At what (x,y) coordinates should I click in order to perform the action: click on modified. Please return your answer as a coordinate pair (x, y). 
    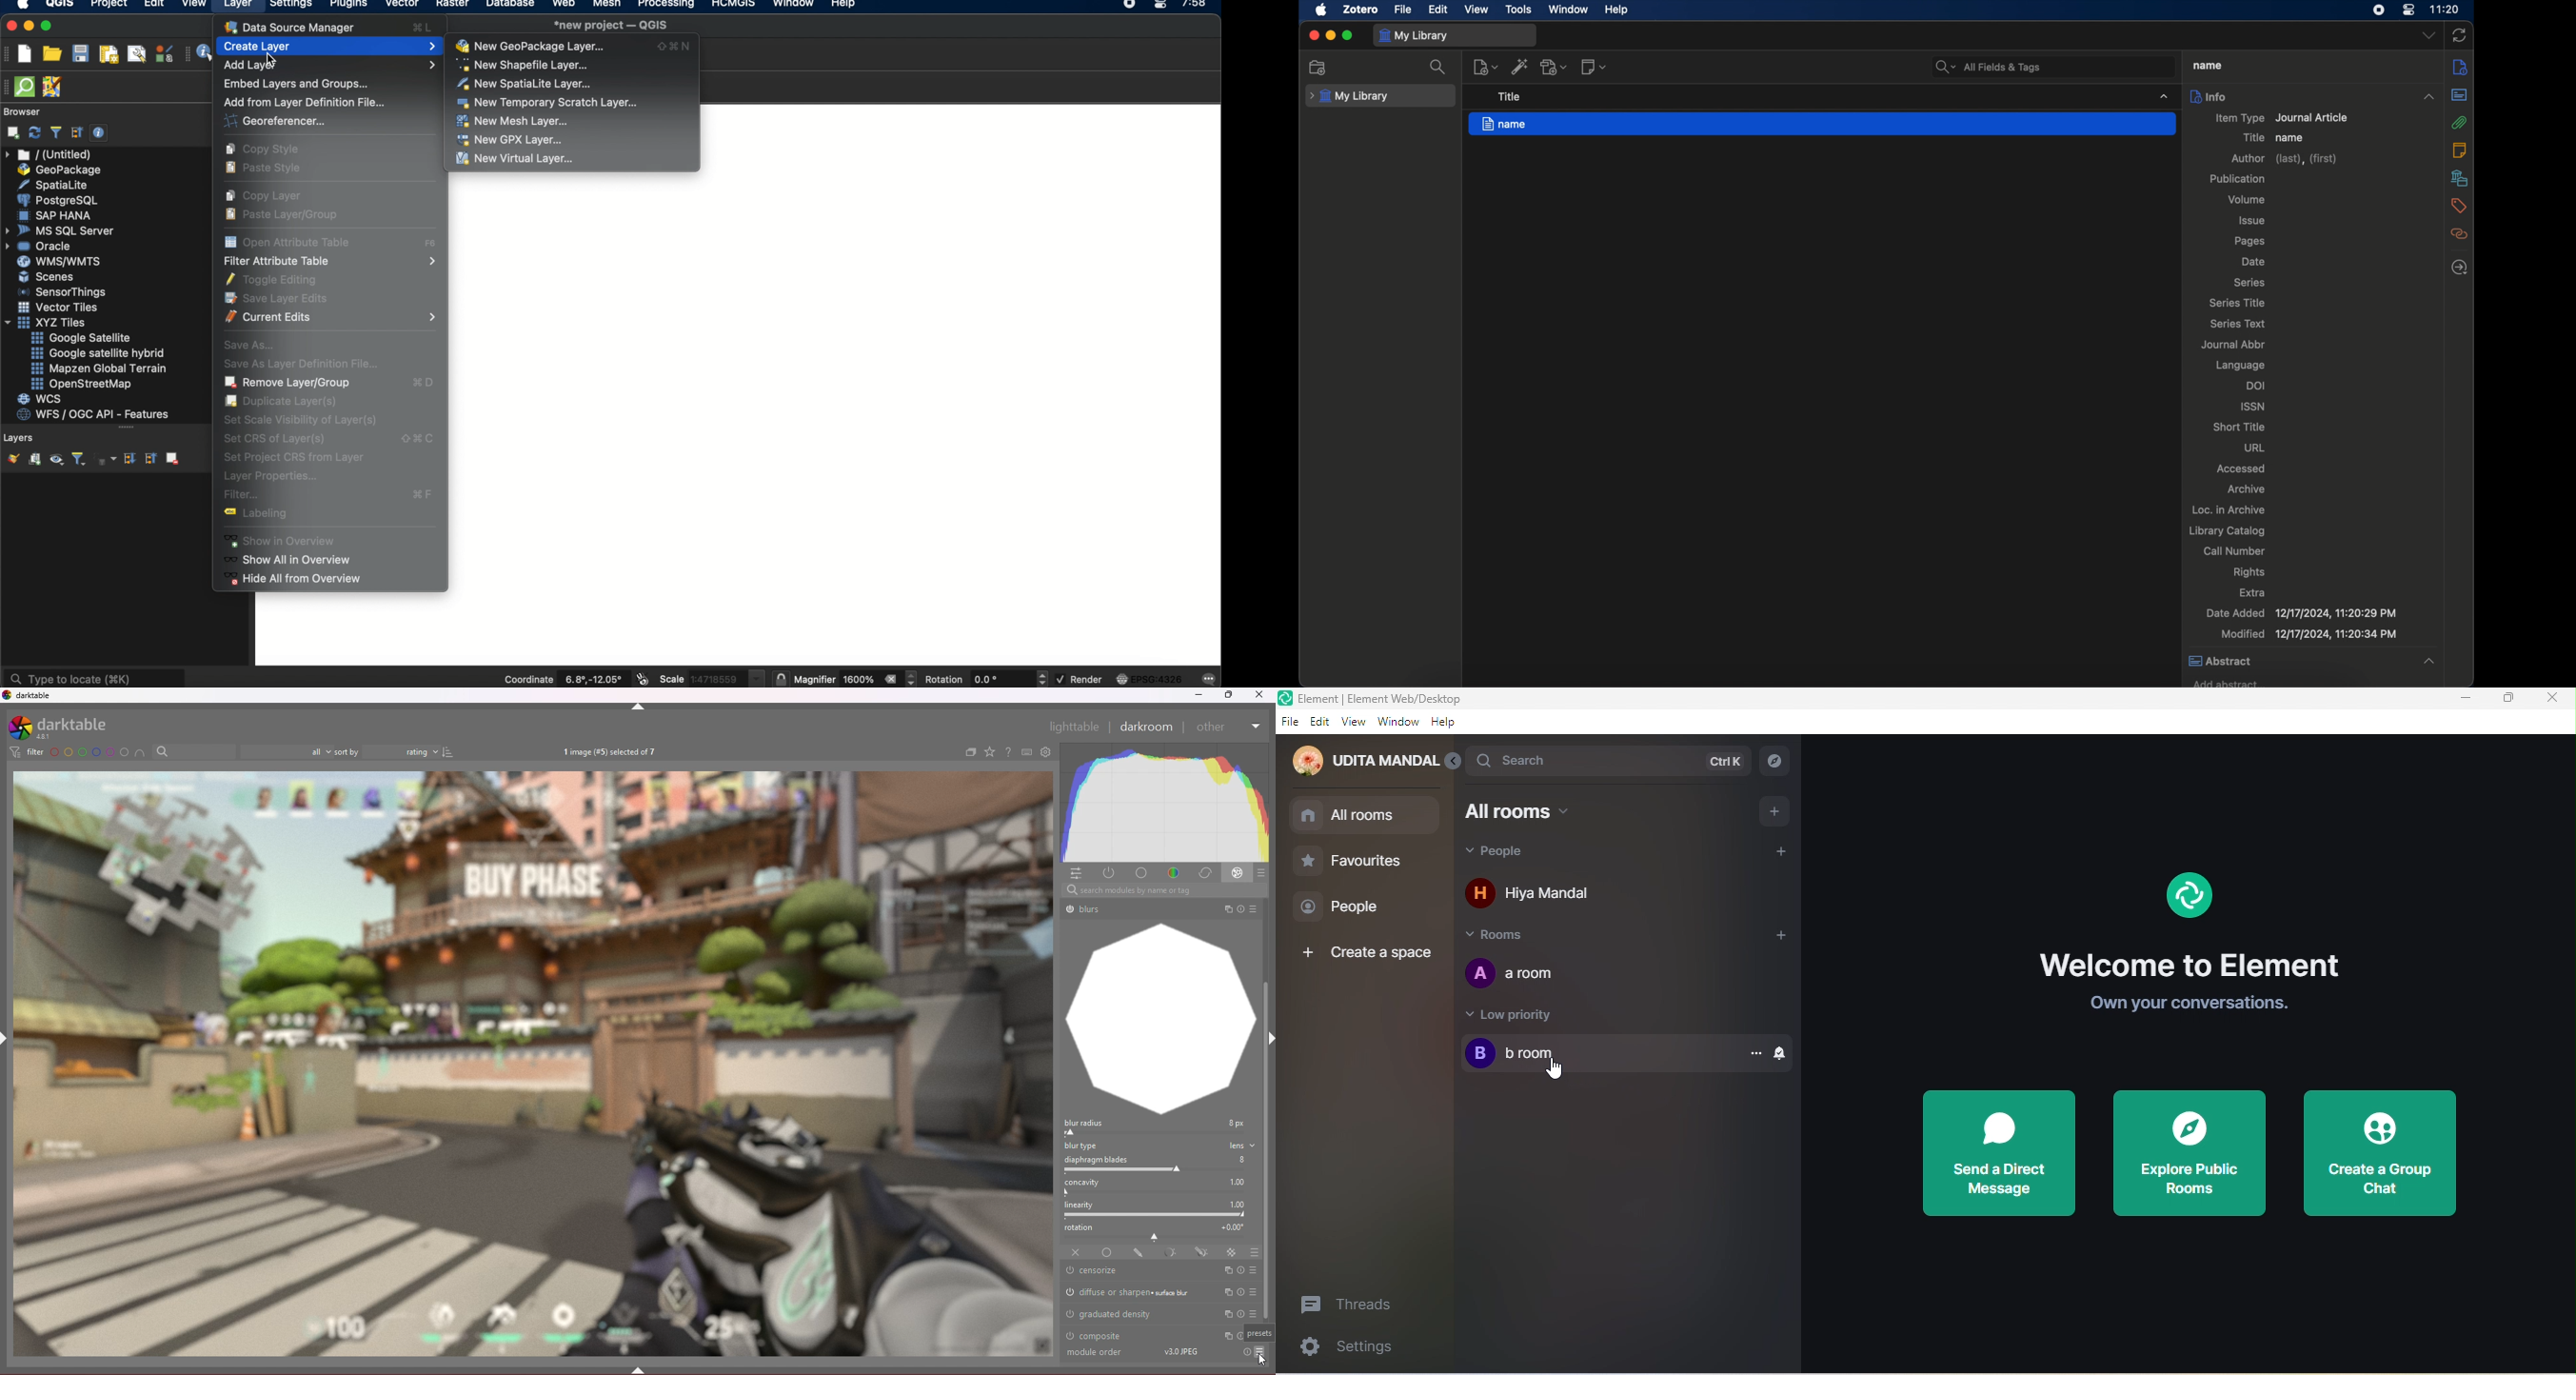
    Looking at the image, I should click on (2311, 633).